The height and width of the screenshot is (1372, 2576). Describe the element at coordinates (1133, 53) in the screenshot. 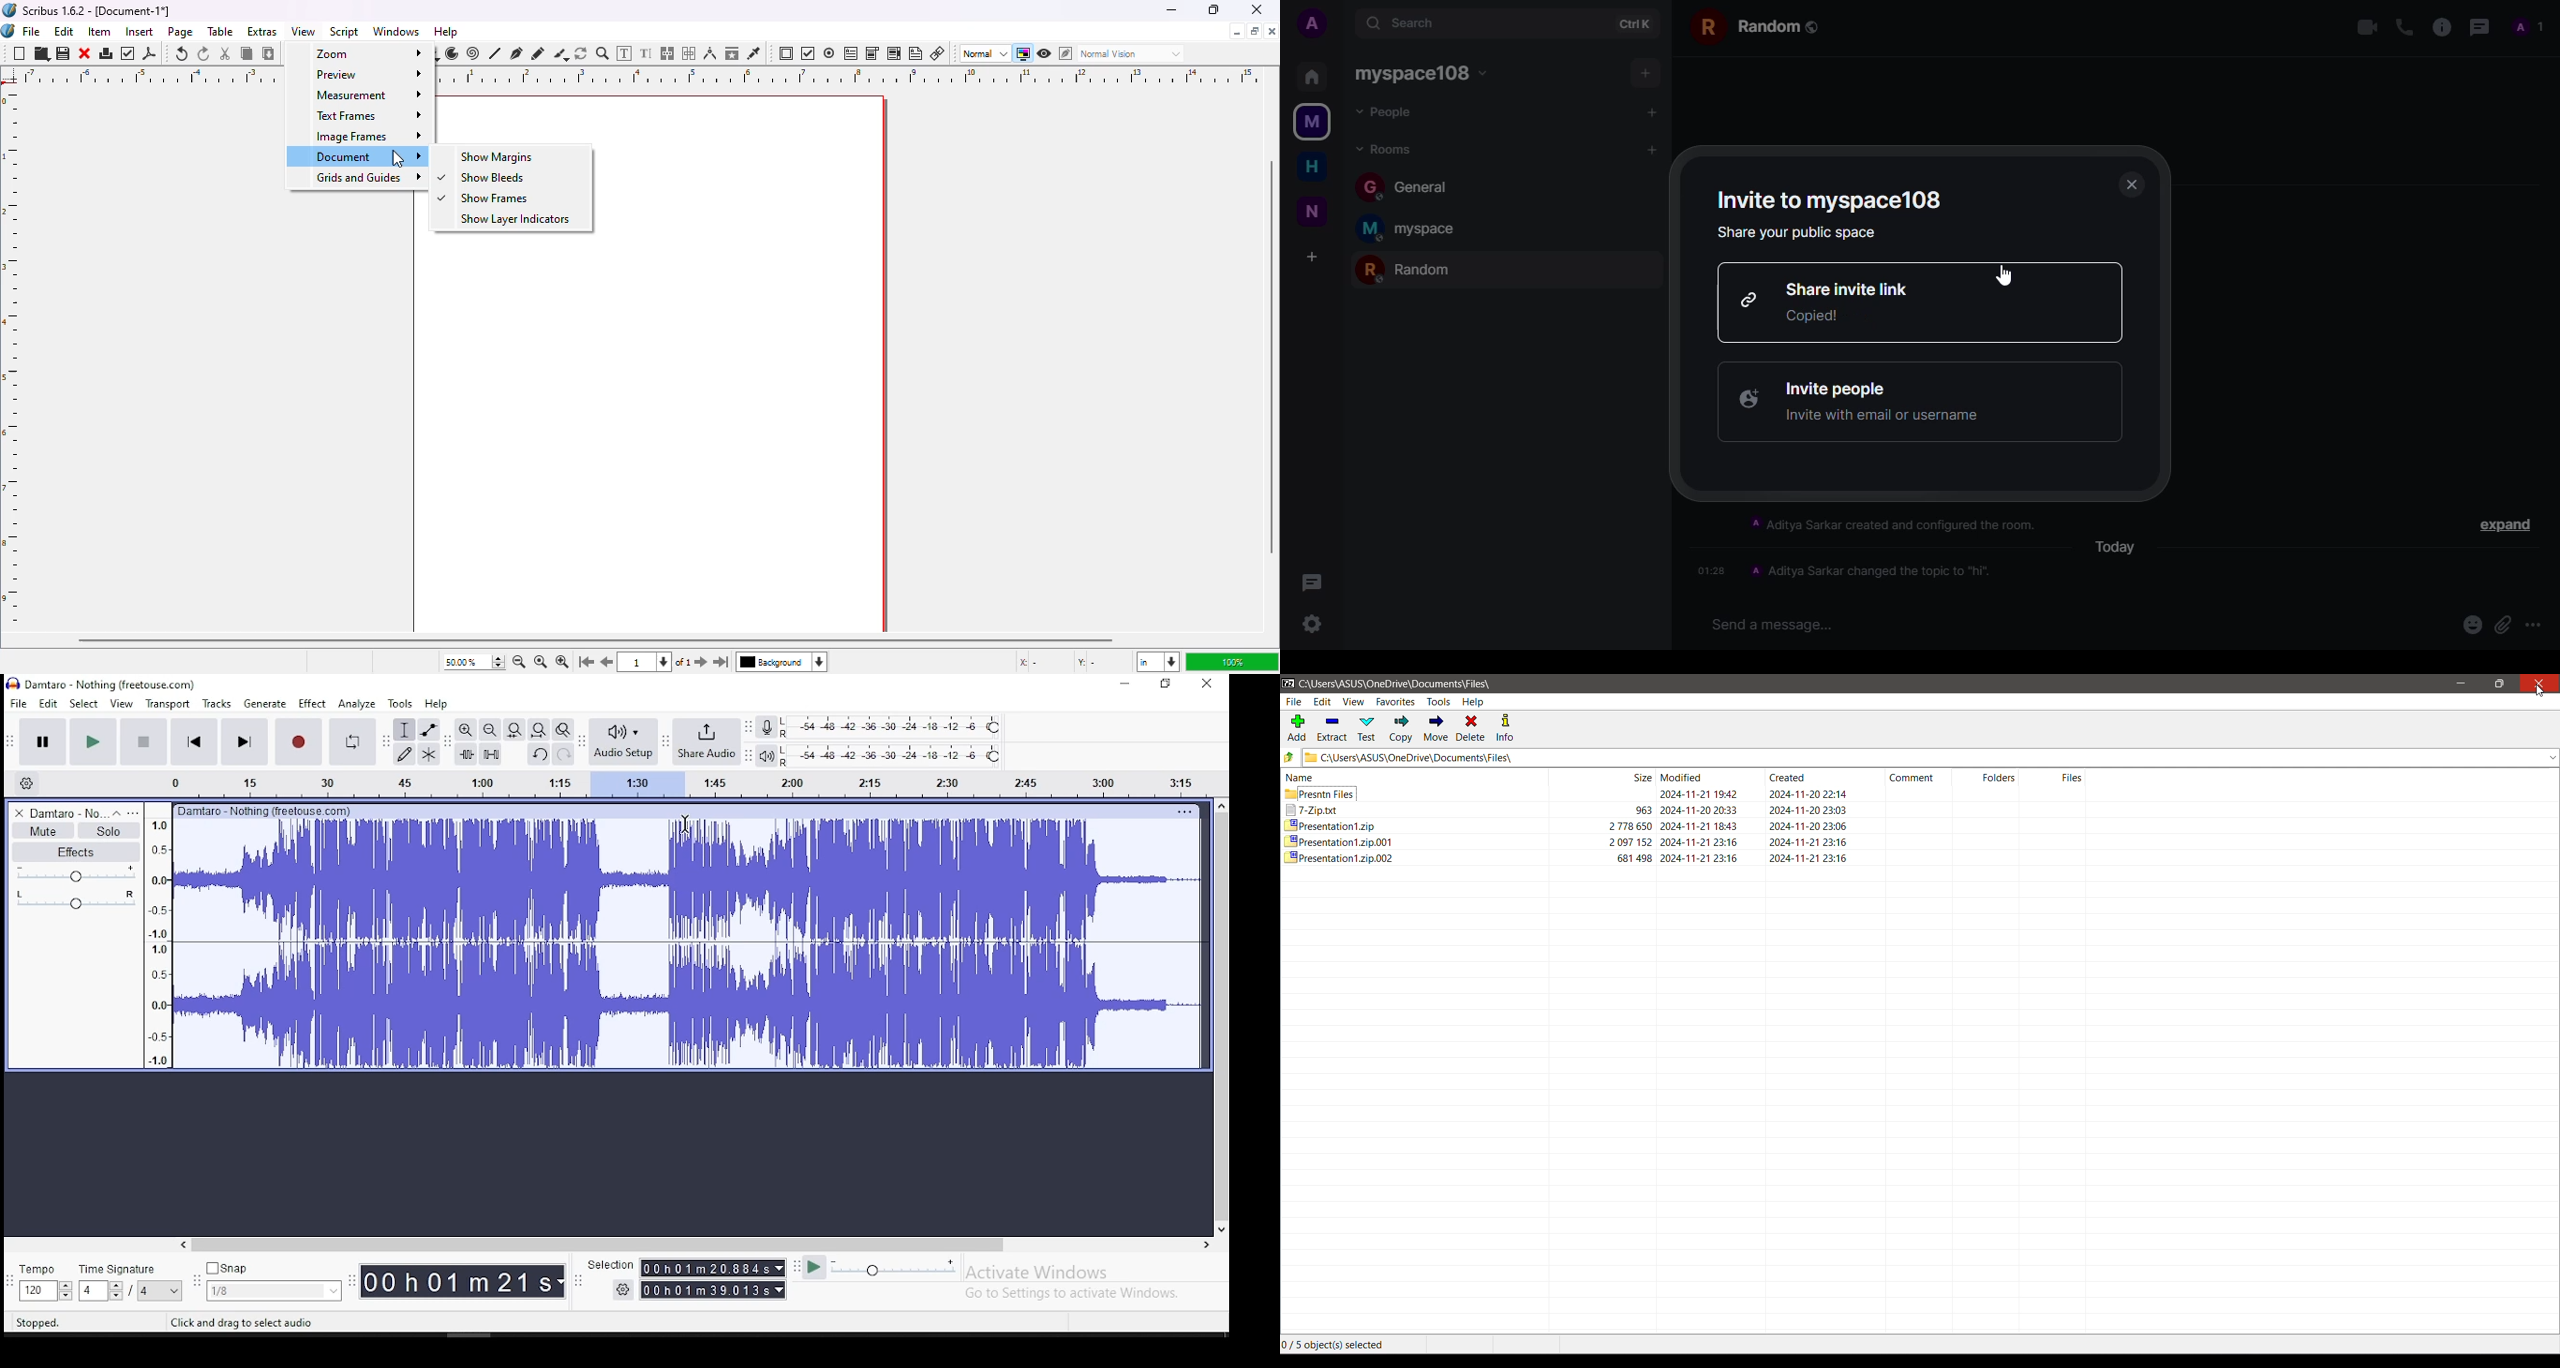

I see `normal vision` at that location.